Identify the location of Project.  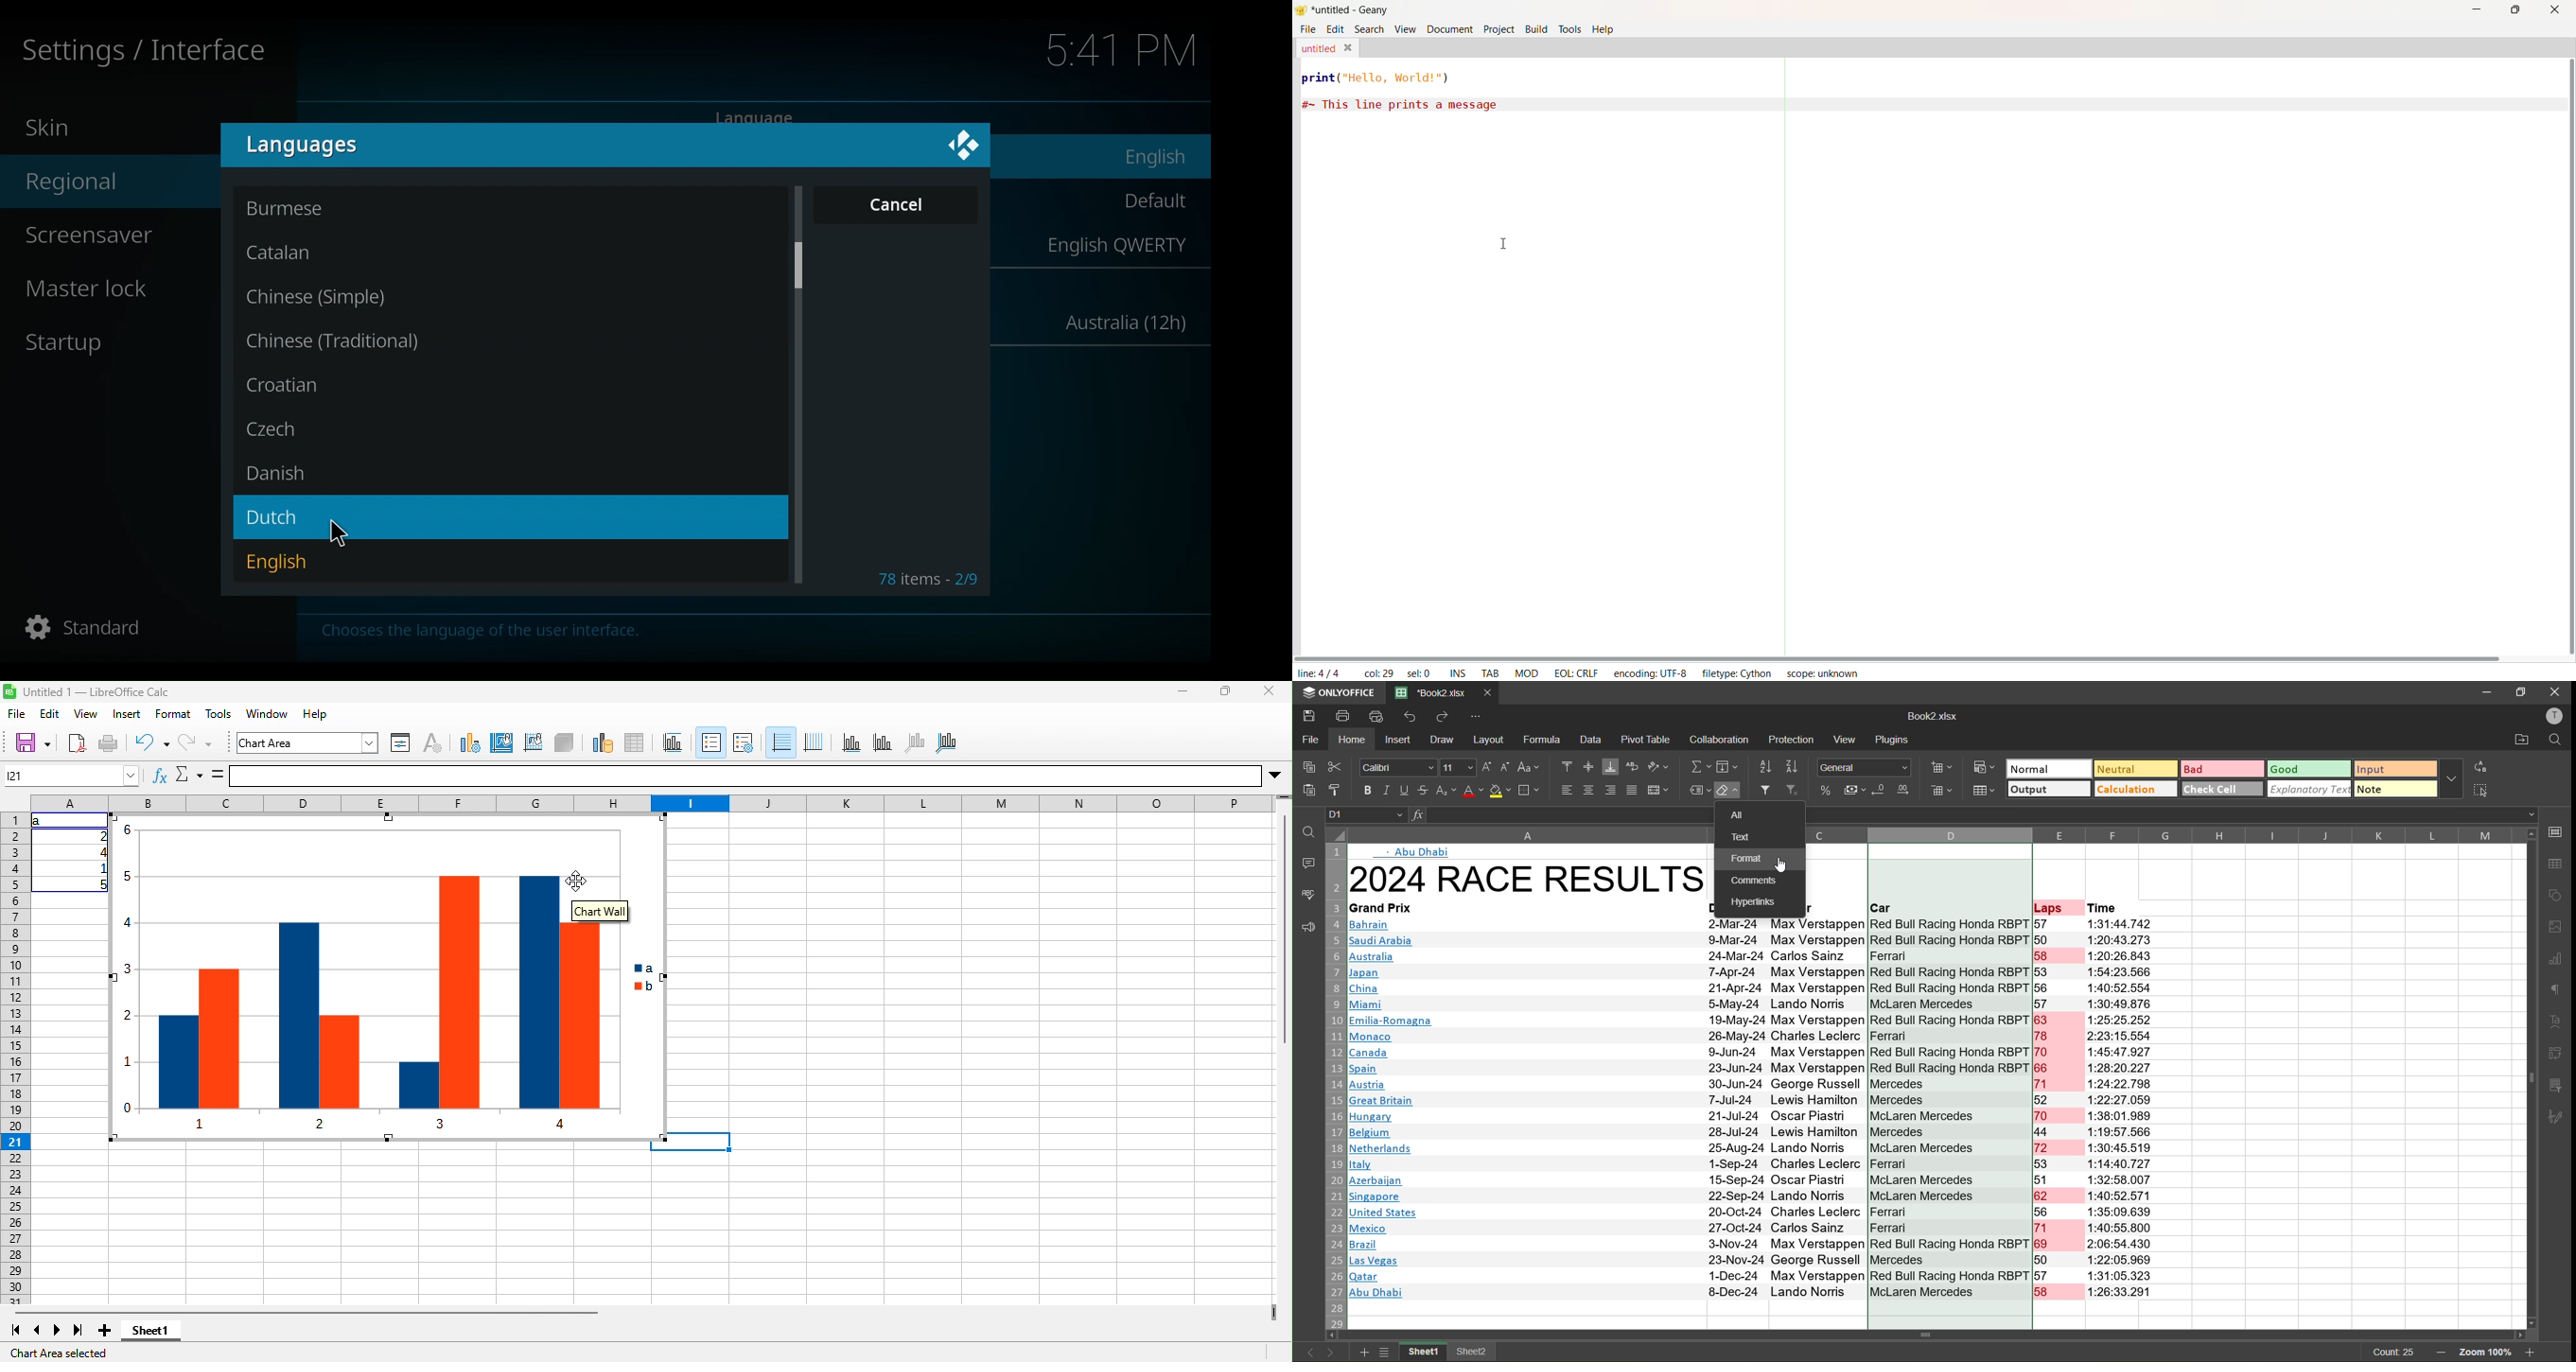
(1500, 31).